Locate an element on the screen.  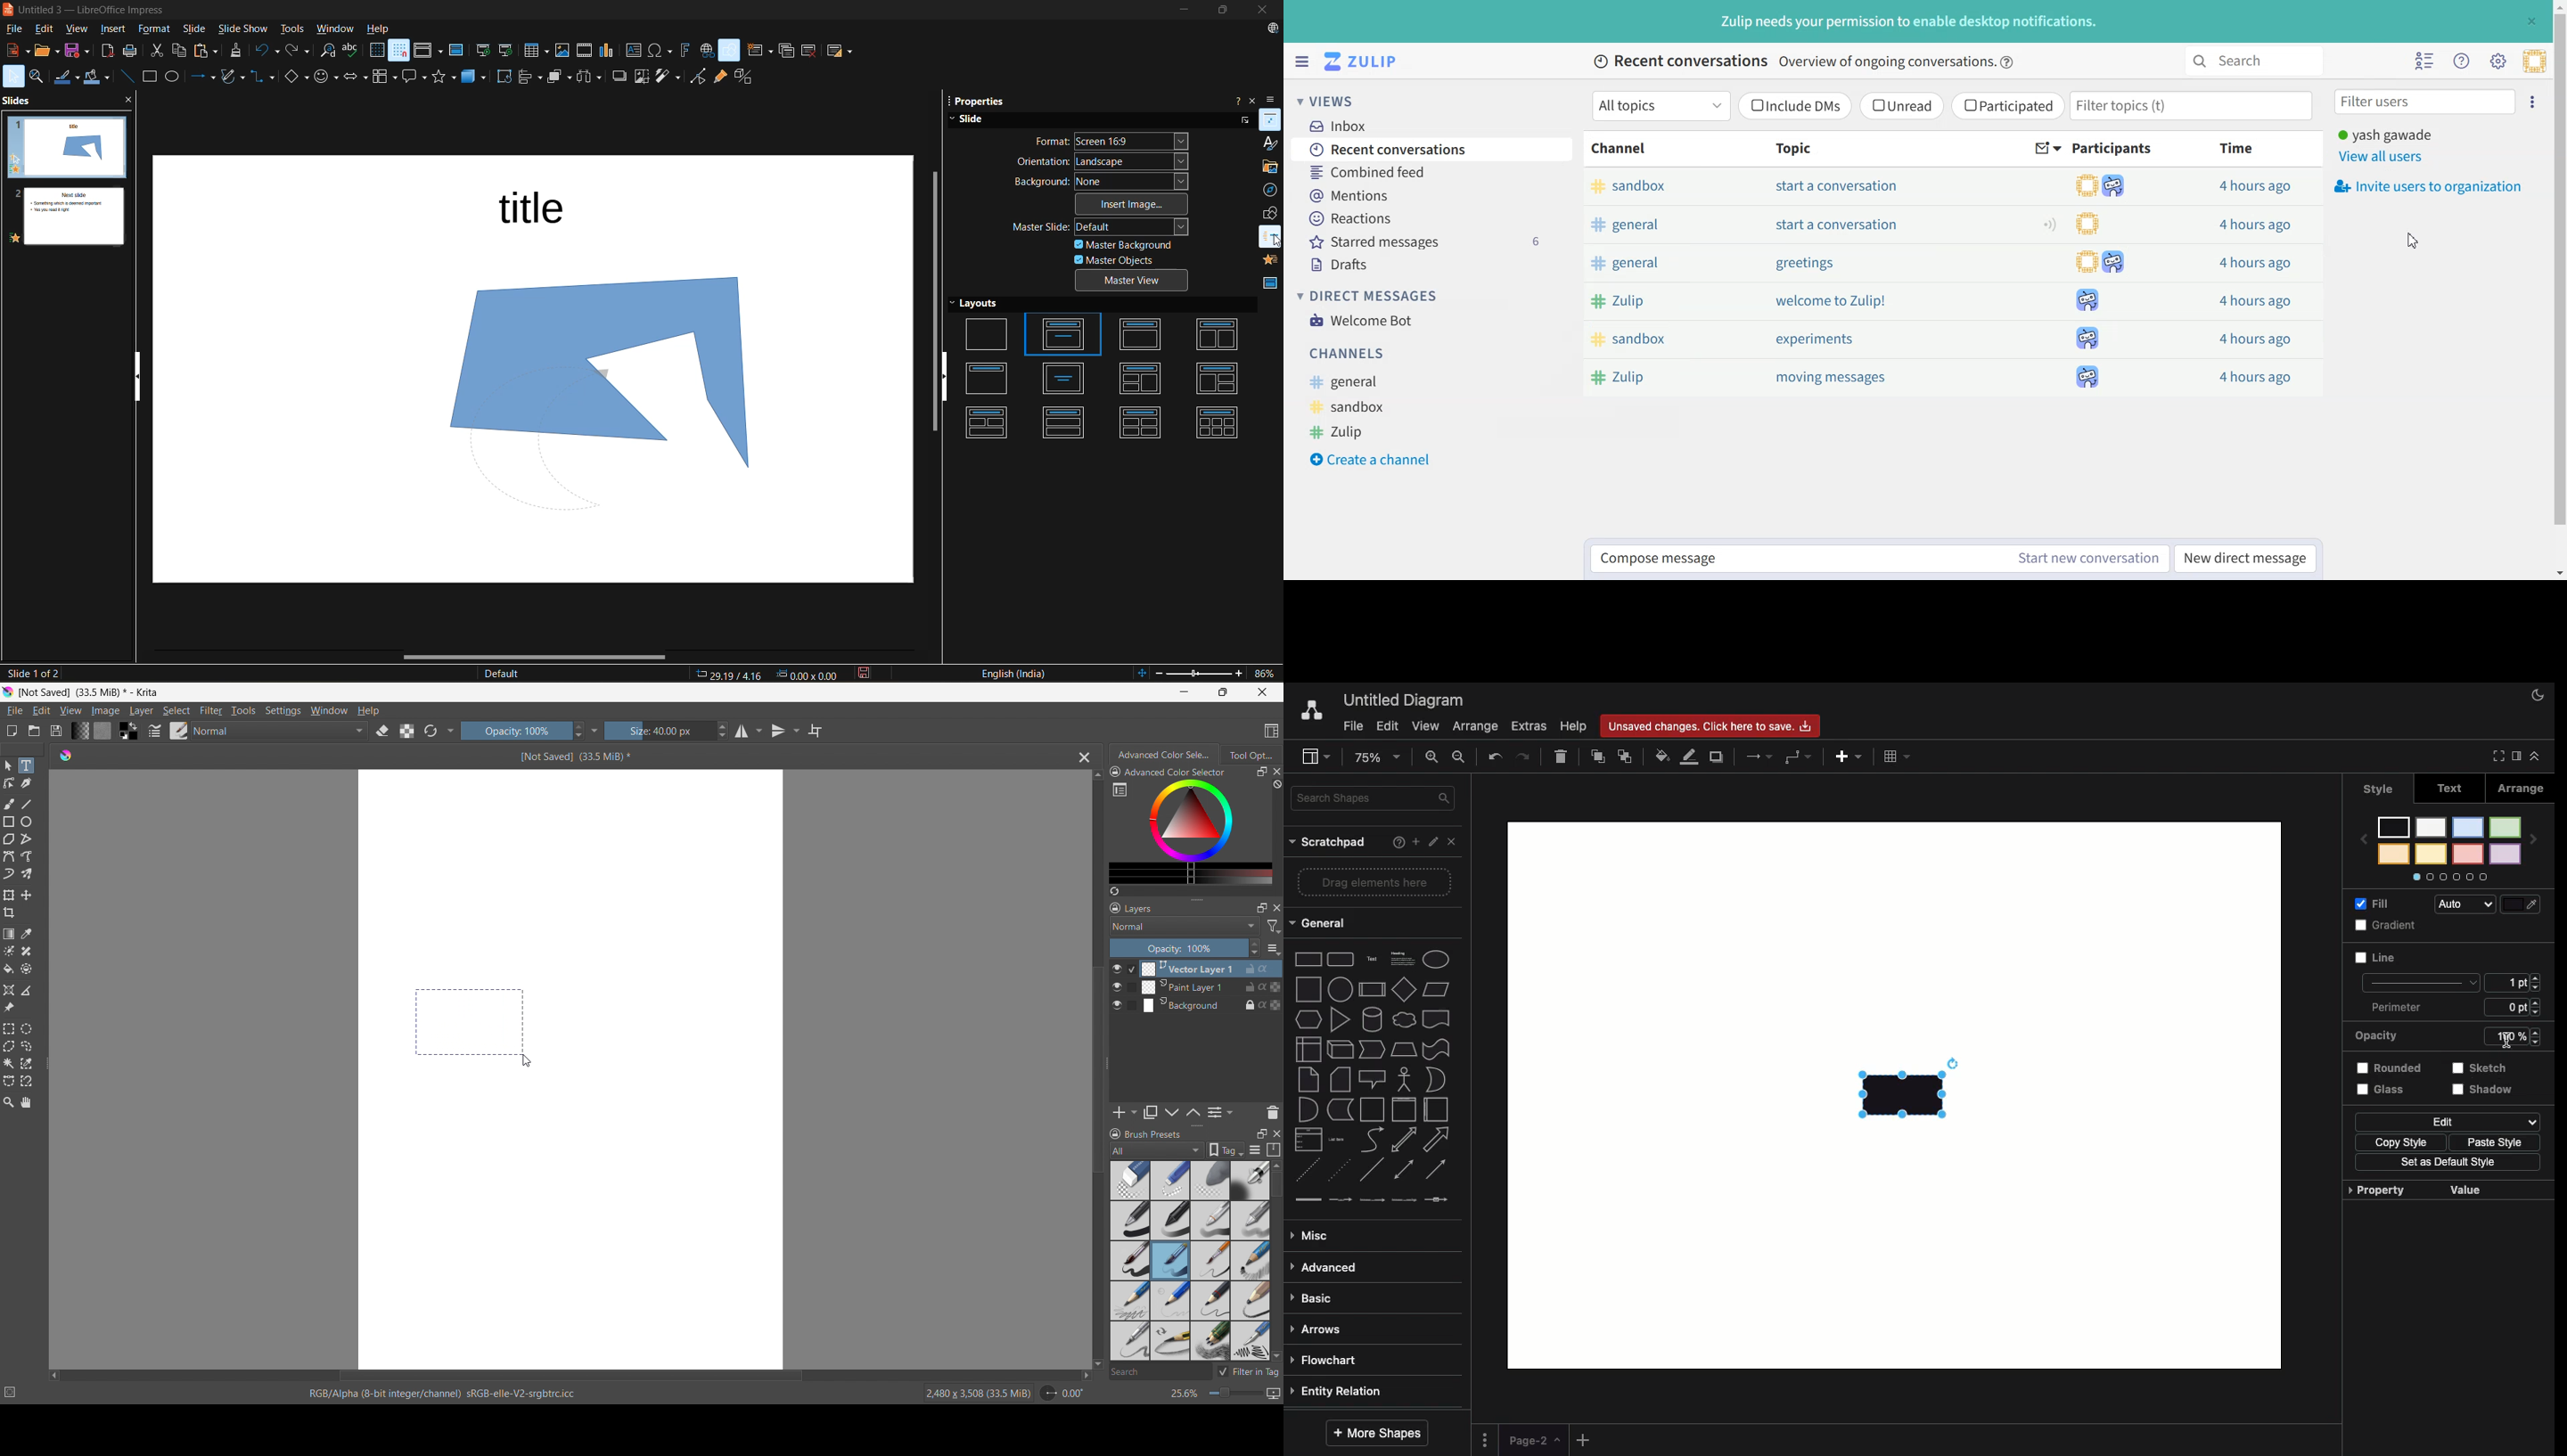
#Sandbox is located at coordinates (1667, 339).